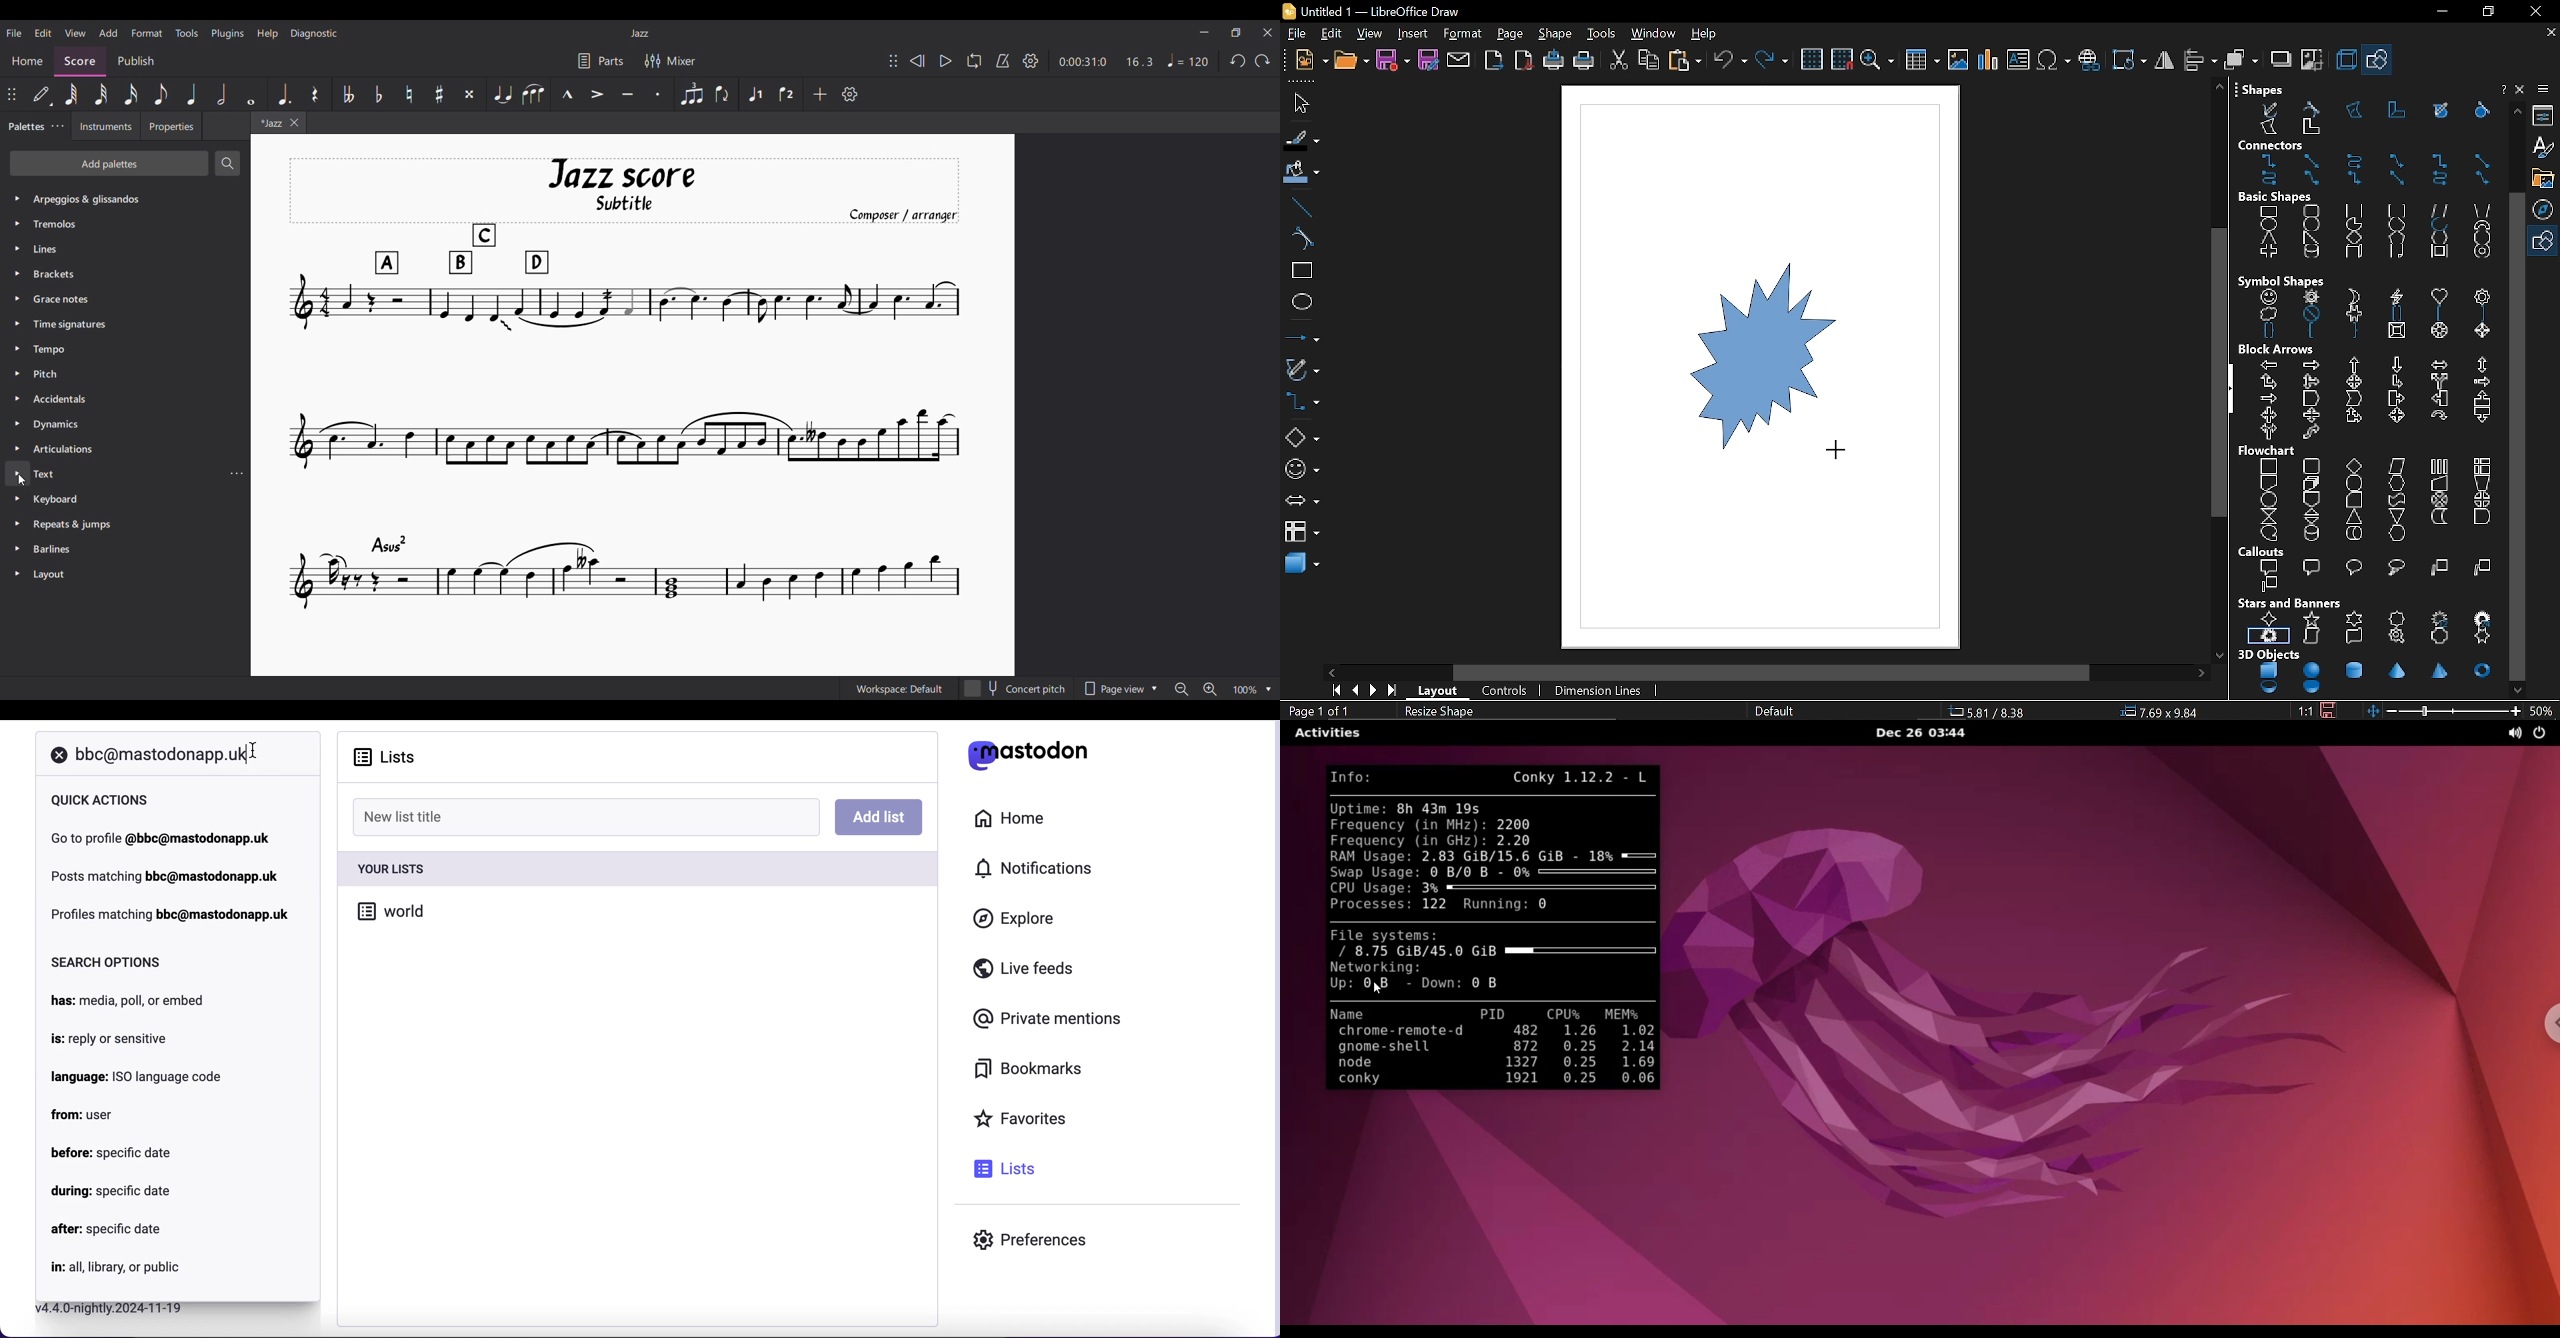 This screenshot has width=2576, height=1344. Describe the element at coordinates (1355, 691) in the screenshot. I see `previous page` at that location.